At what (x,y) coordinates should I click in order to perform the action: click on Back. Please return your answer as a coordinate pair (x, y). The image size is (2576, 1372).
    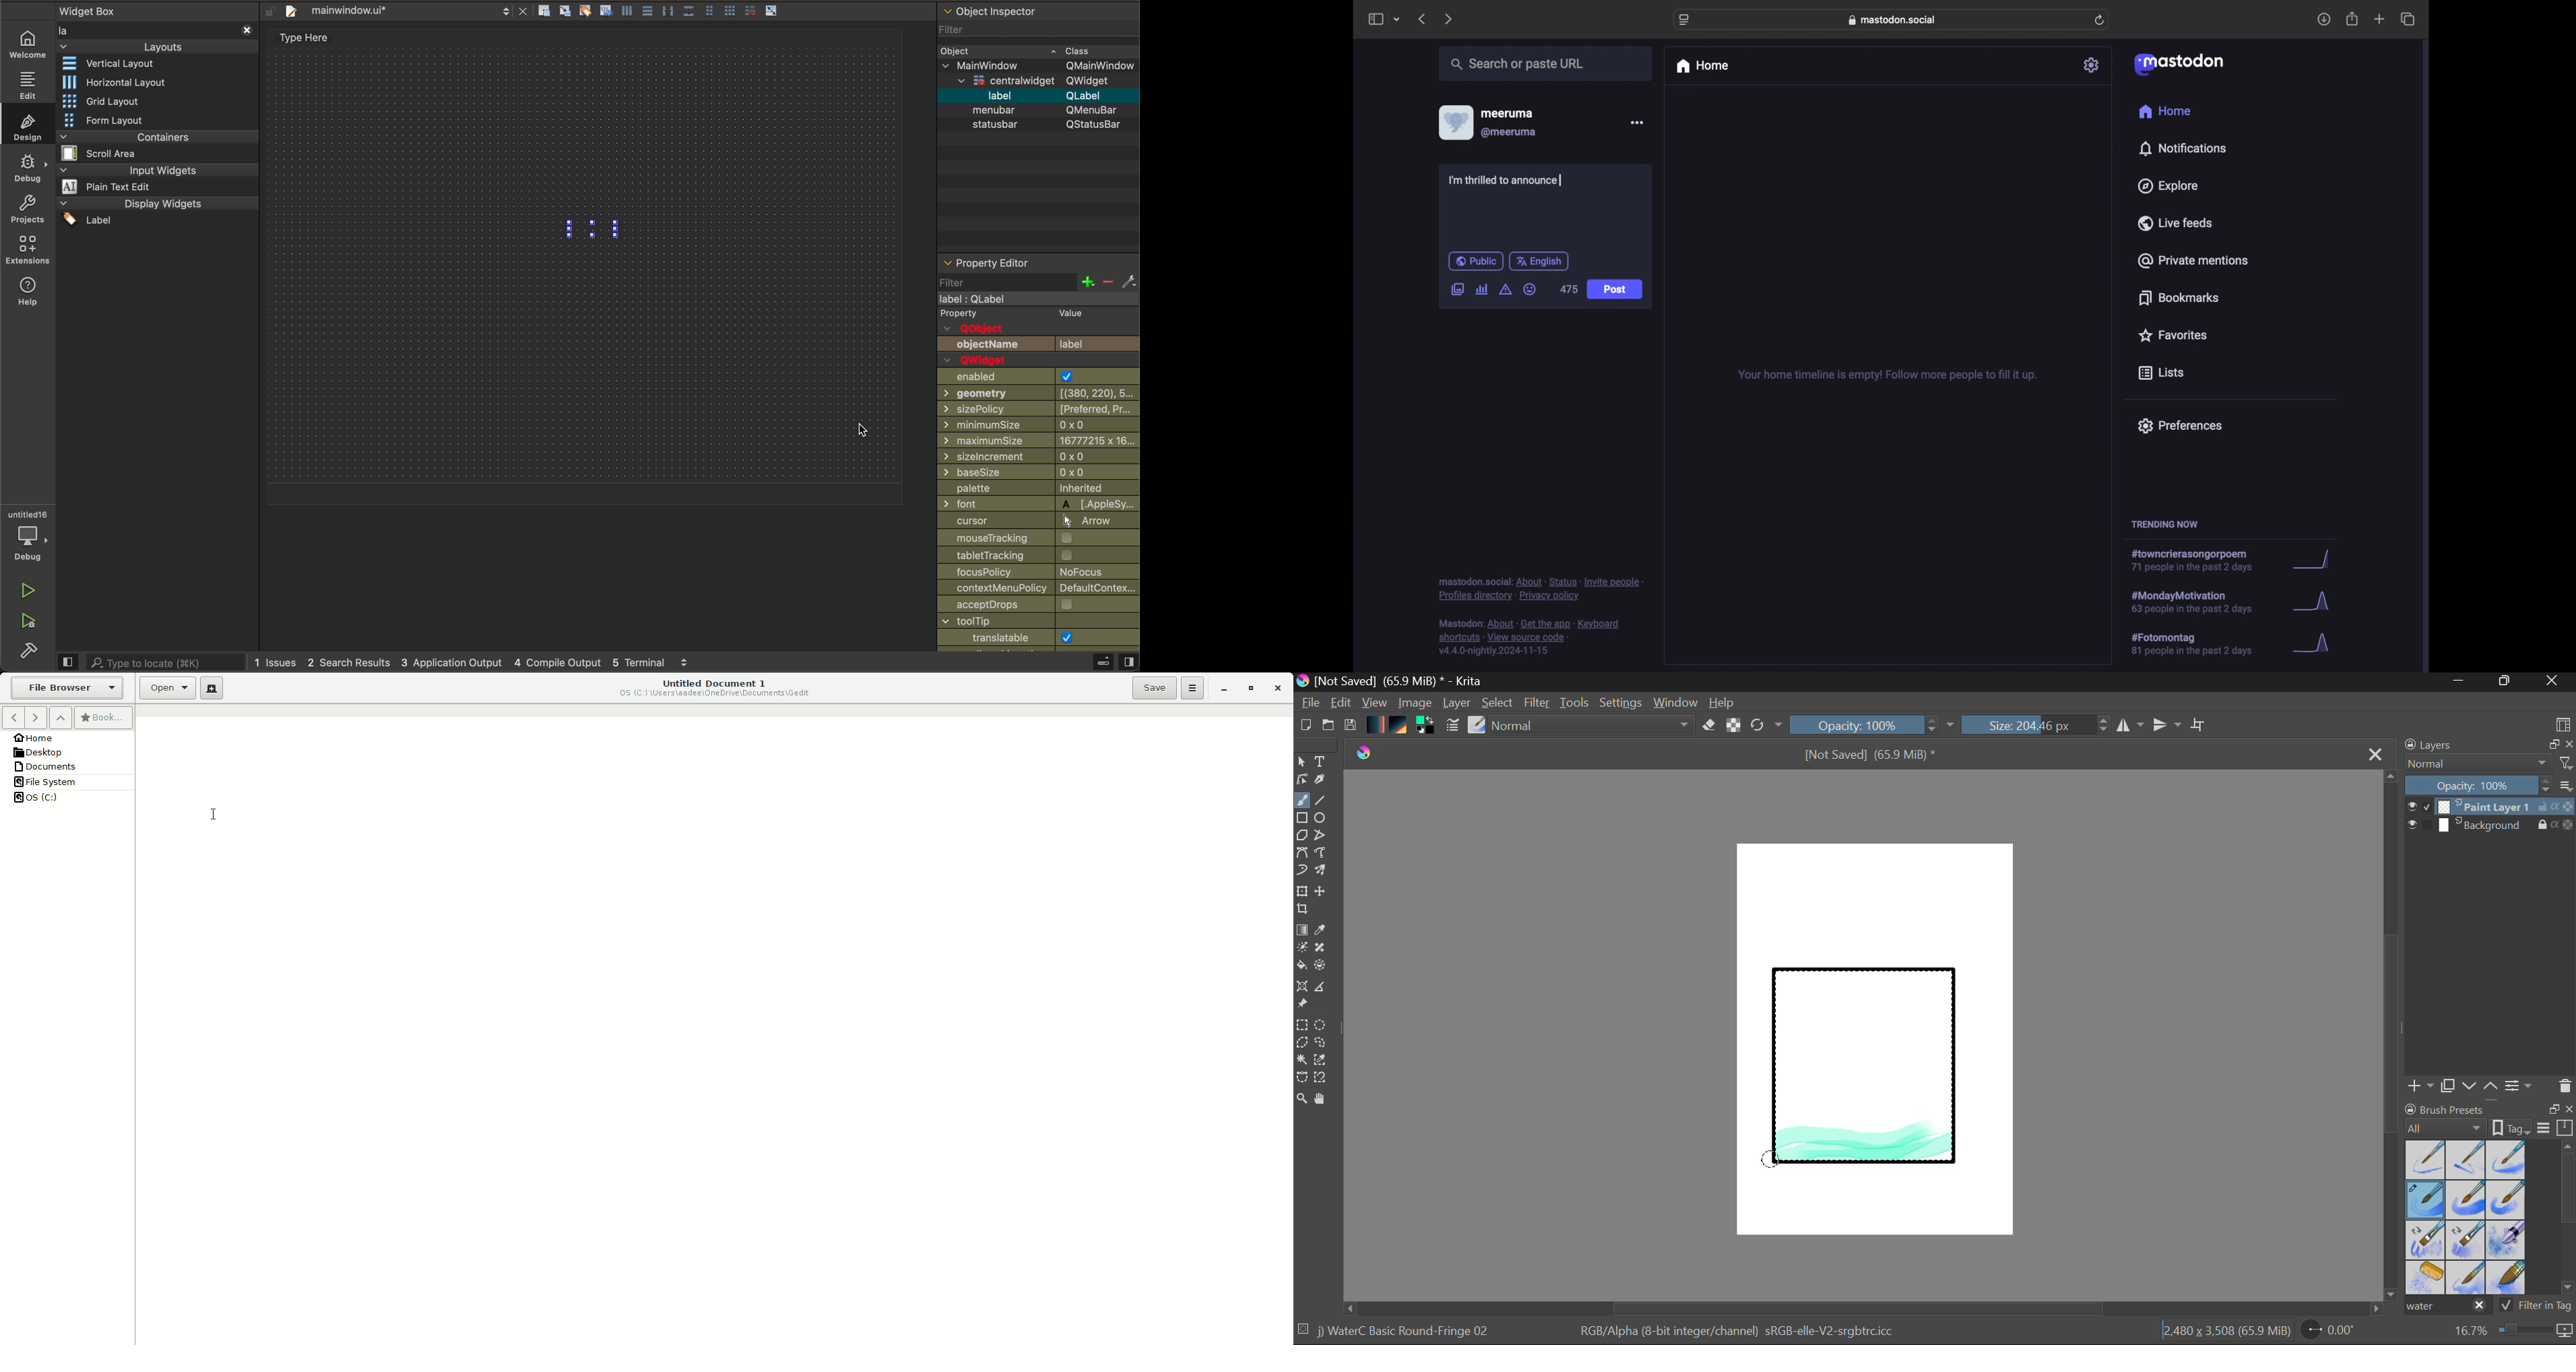
    Looking at the image, I should click on (12, 718).